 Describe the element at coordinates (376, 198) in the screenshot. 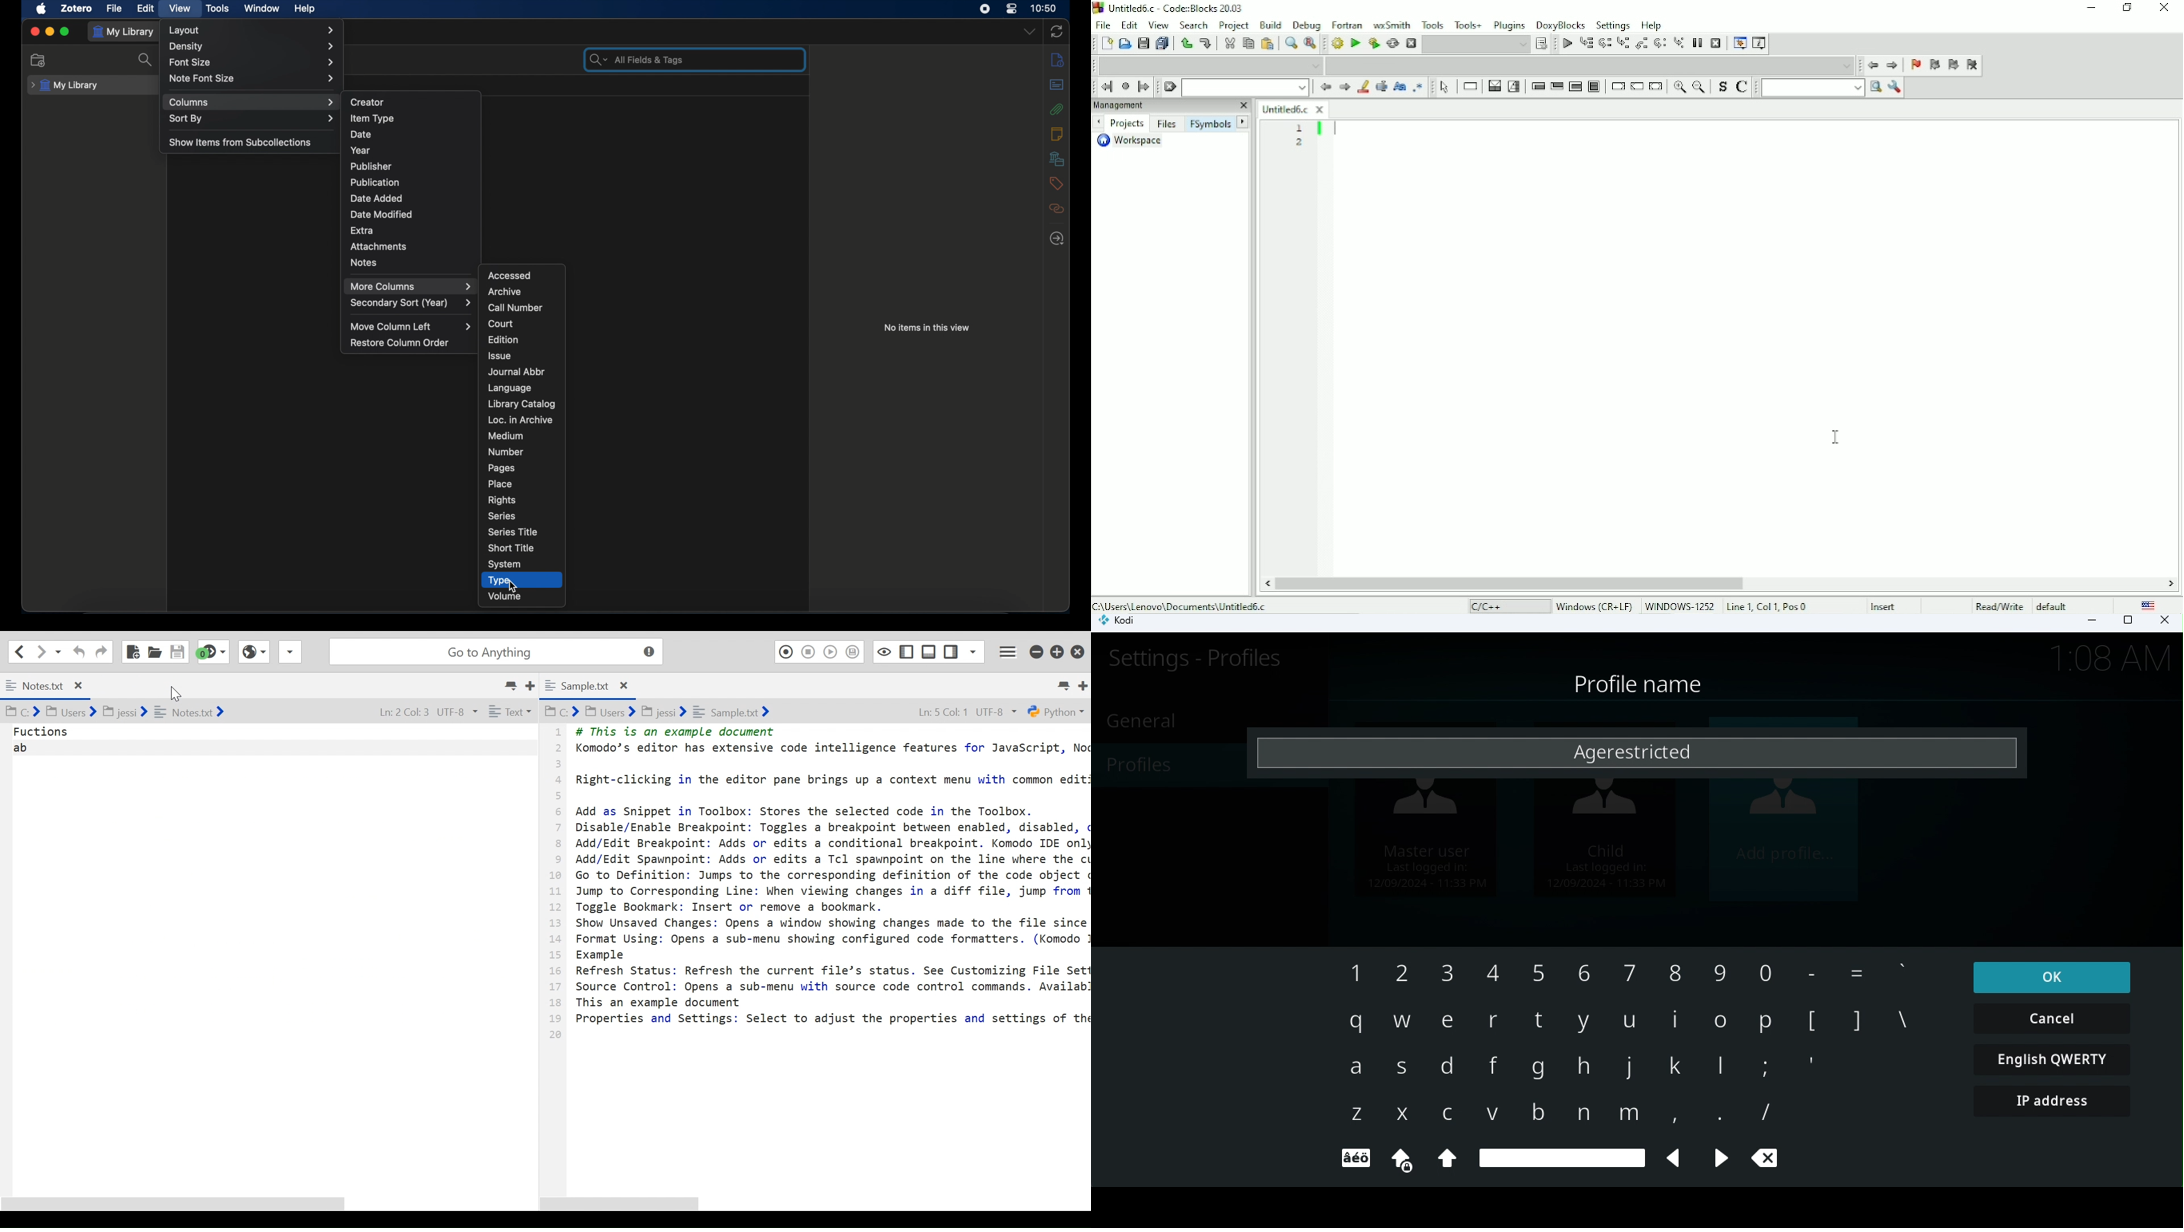

I see `date added` at that location.